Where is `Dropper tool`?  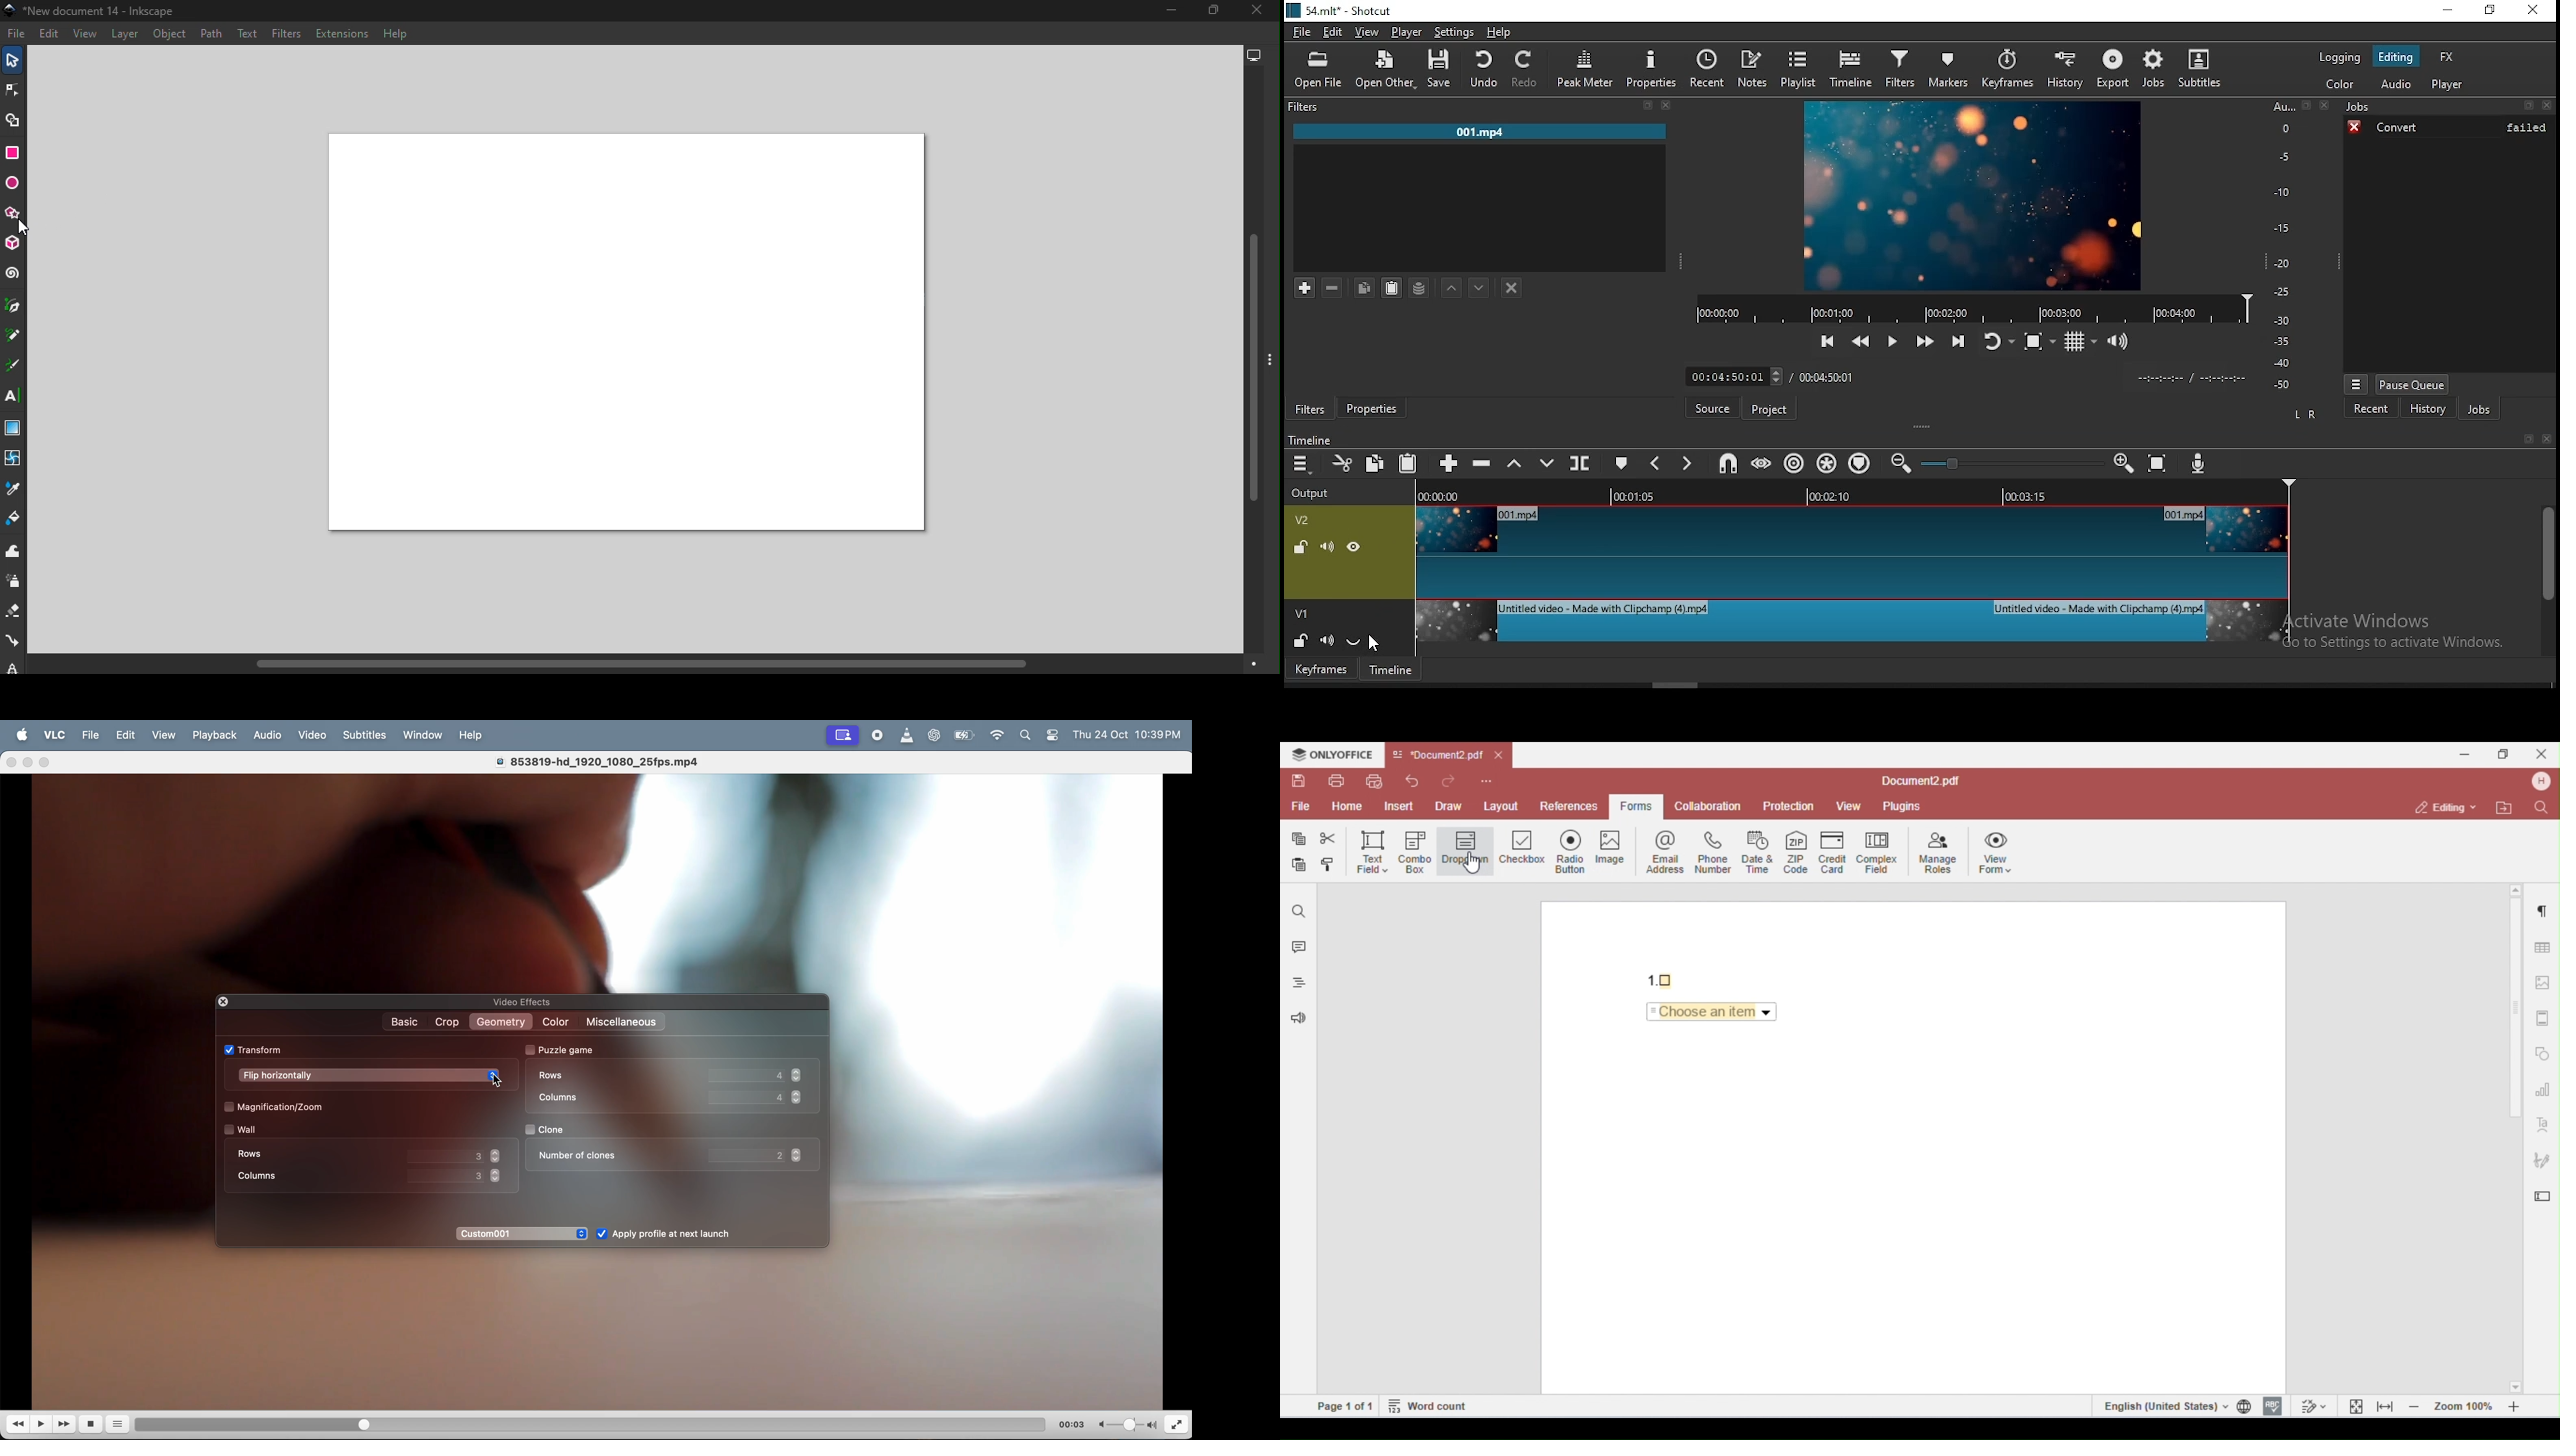 Dropper tool is located at coordinates (11, 493).